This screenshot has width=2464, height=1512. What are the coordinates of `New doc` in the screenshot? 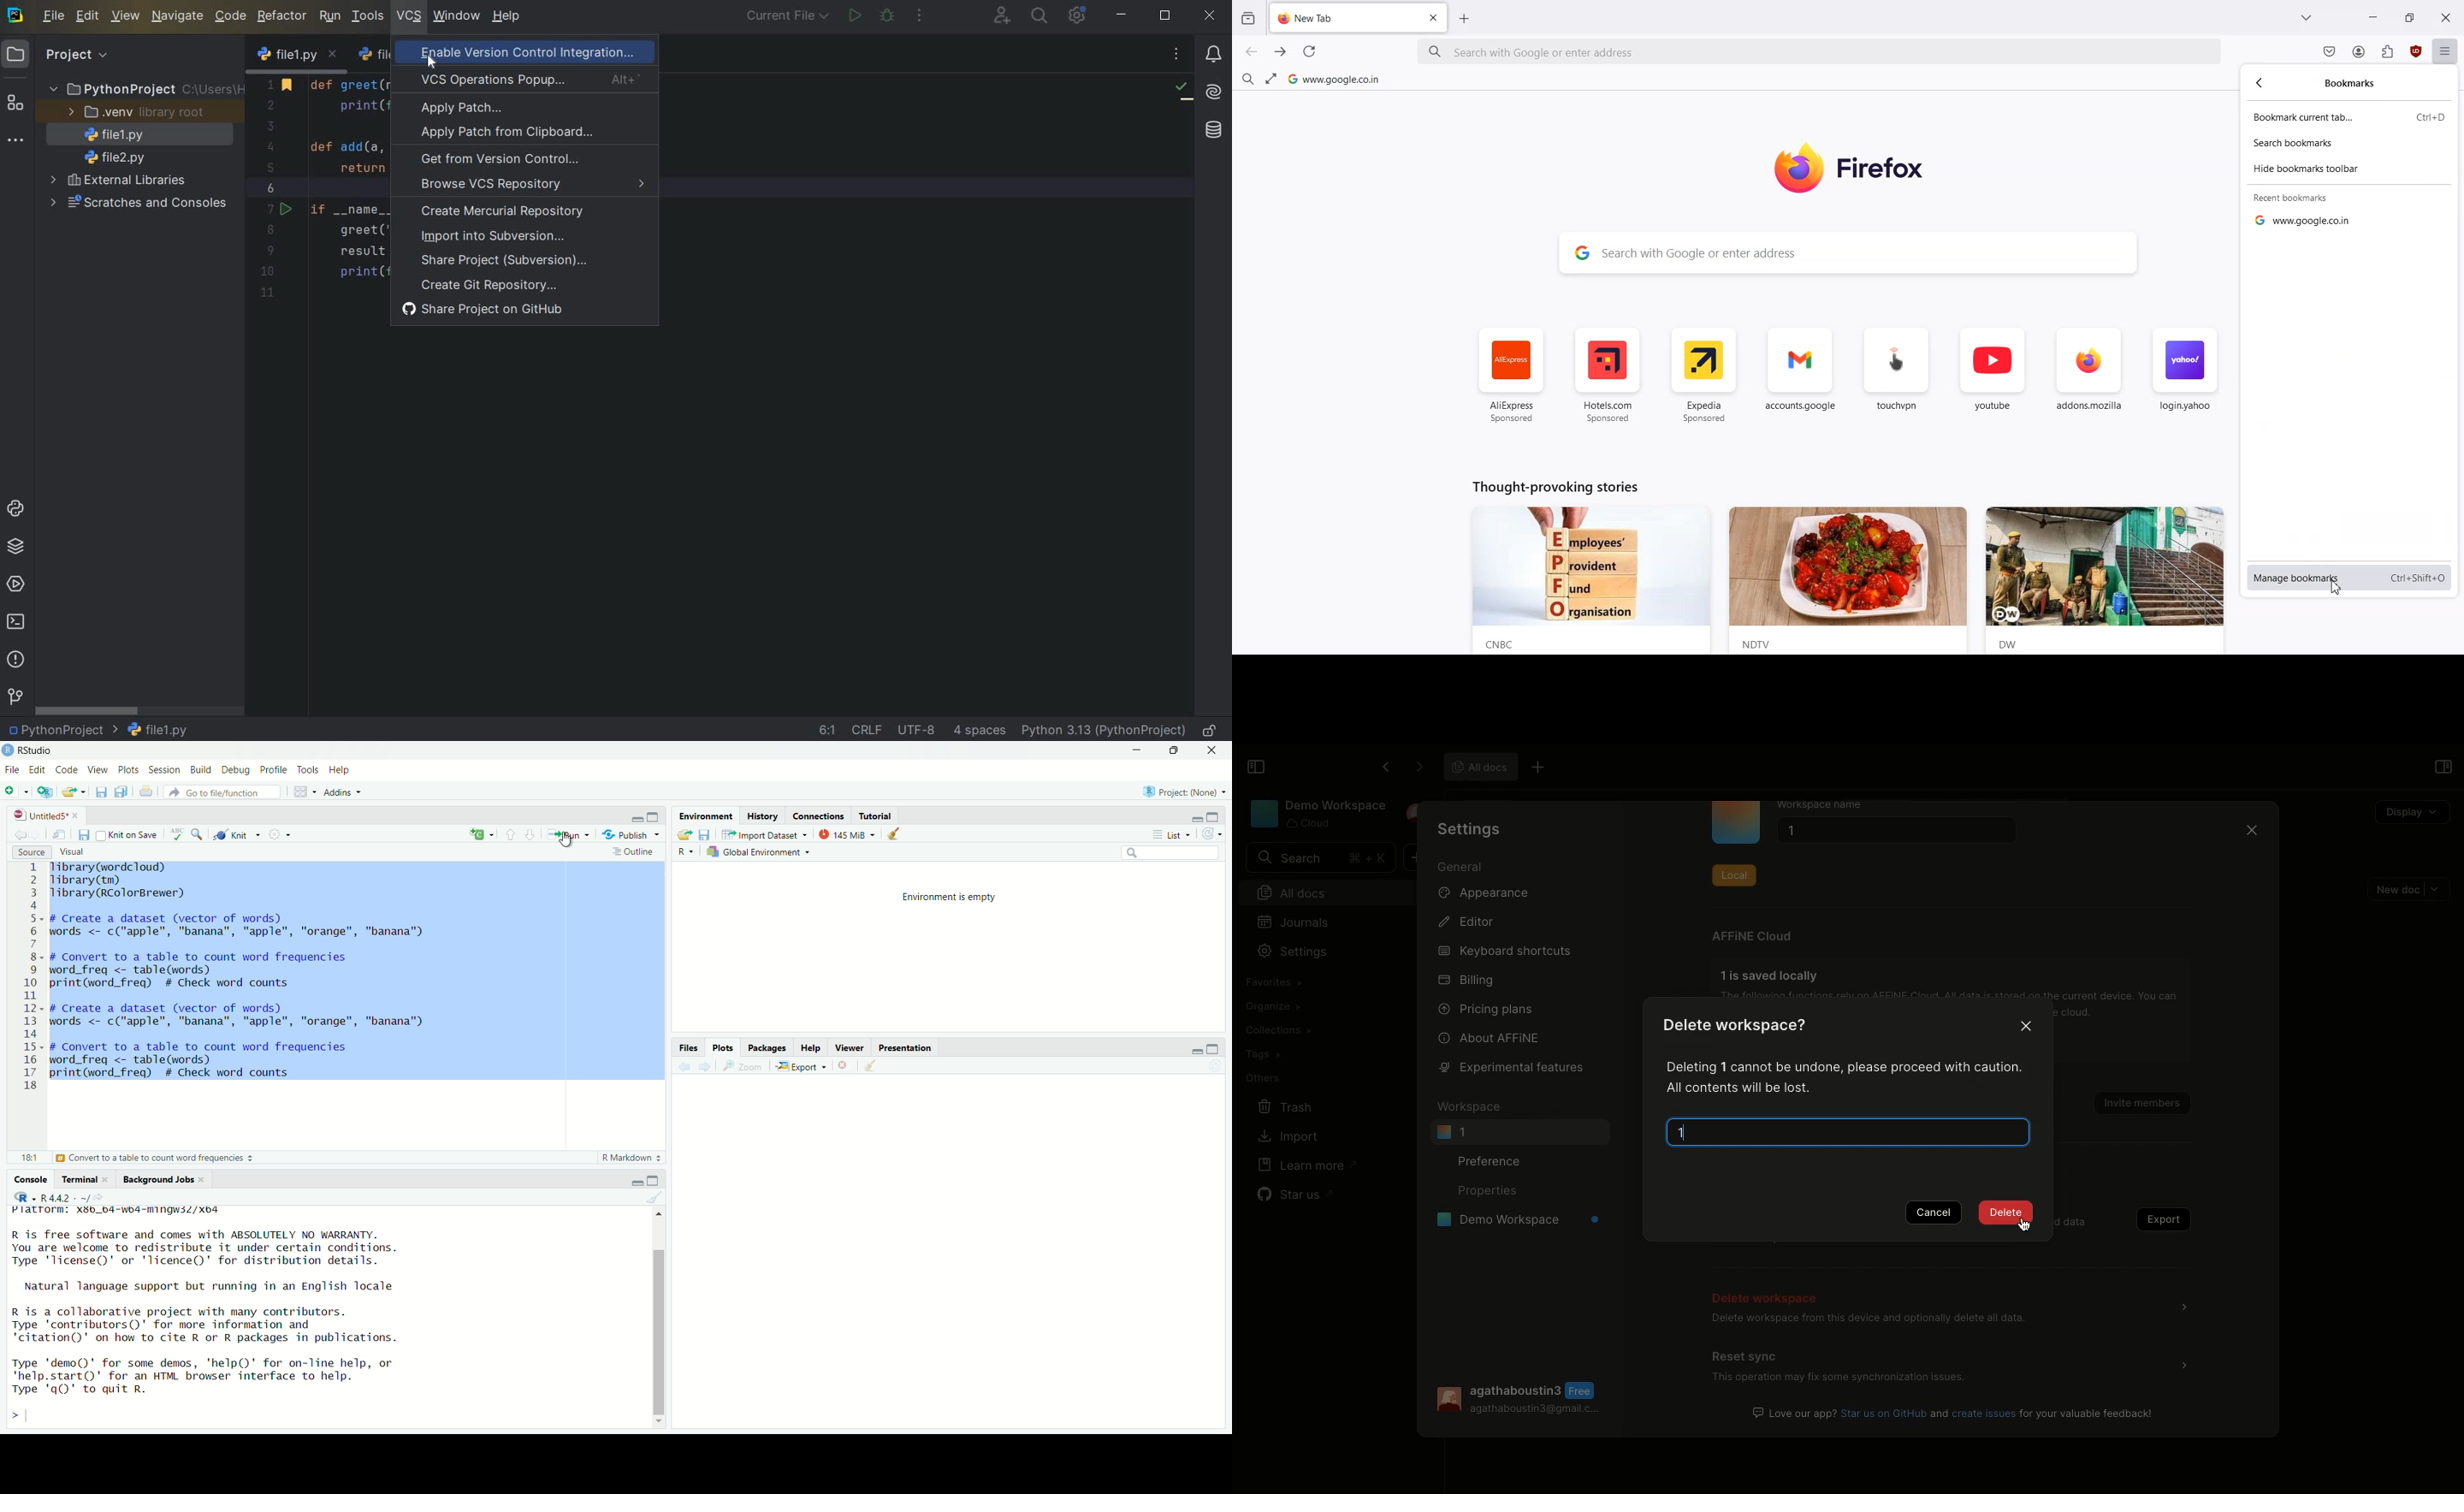 It's located at (2409, 889).